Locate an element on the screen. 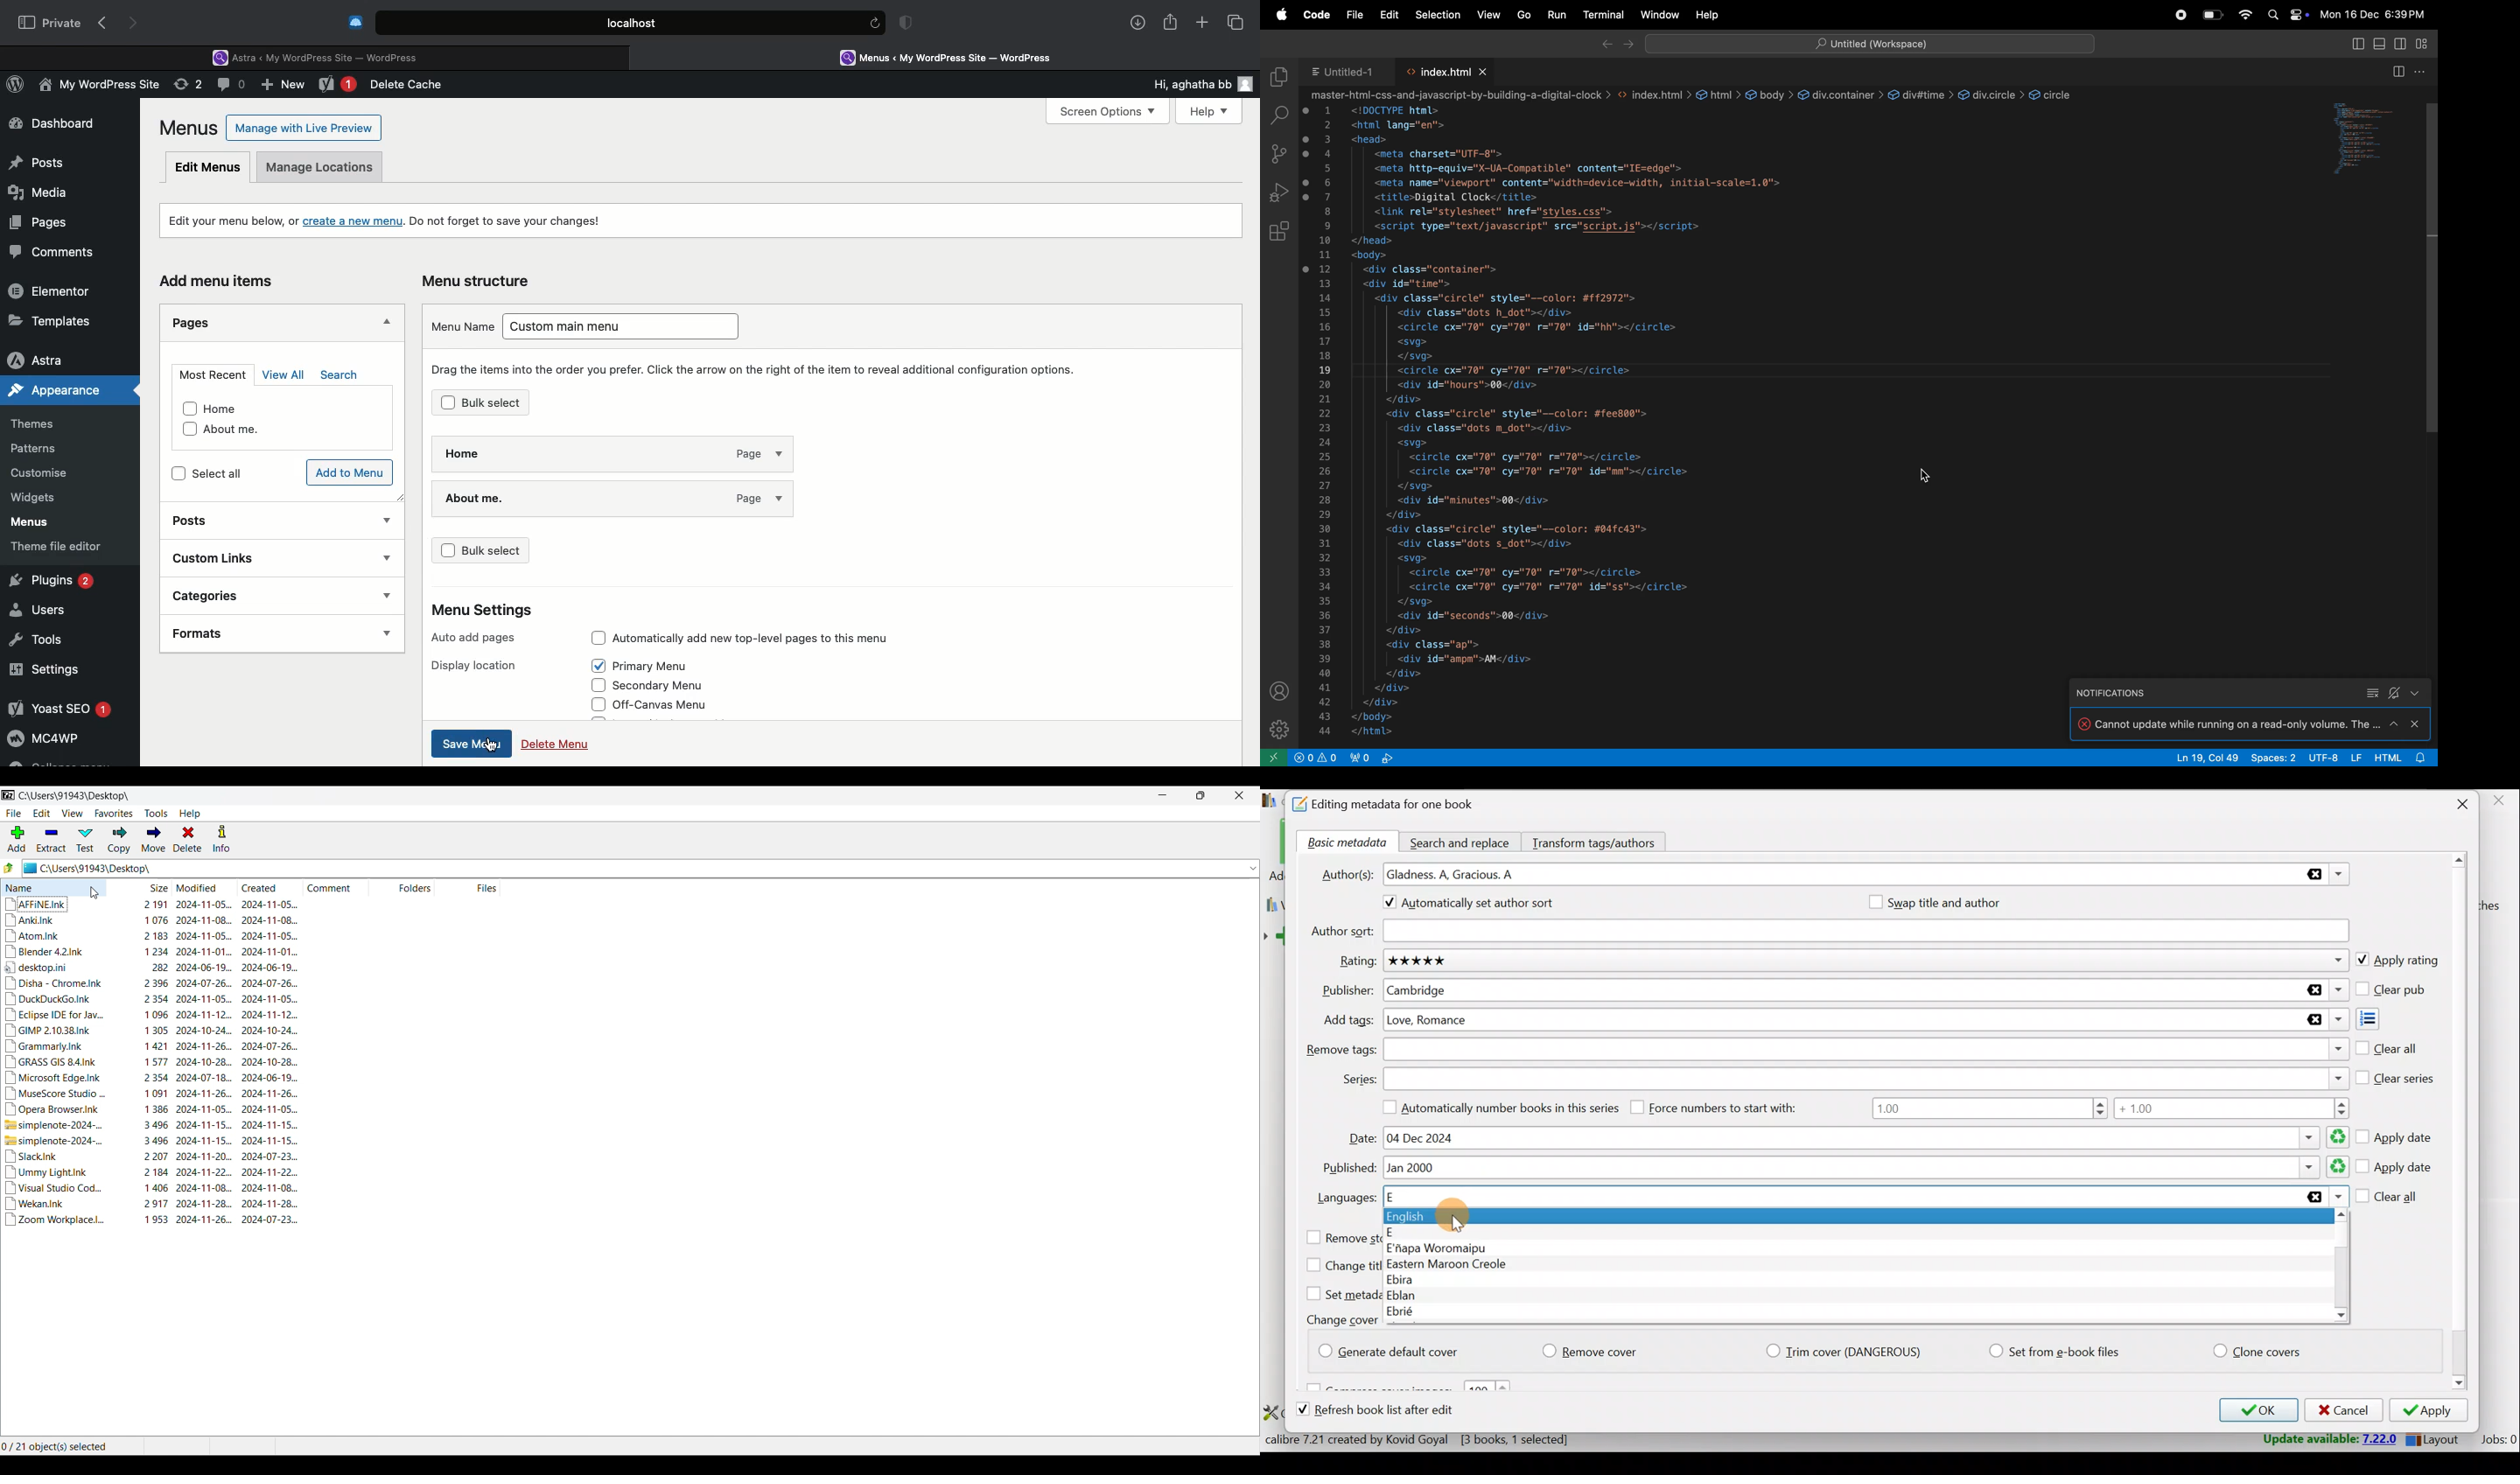 The width and height of the screenshot is (2520, 1484). Scroll bar is located at coordinates (2460, 1123).